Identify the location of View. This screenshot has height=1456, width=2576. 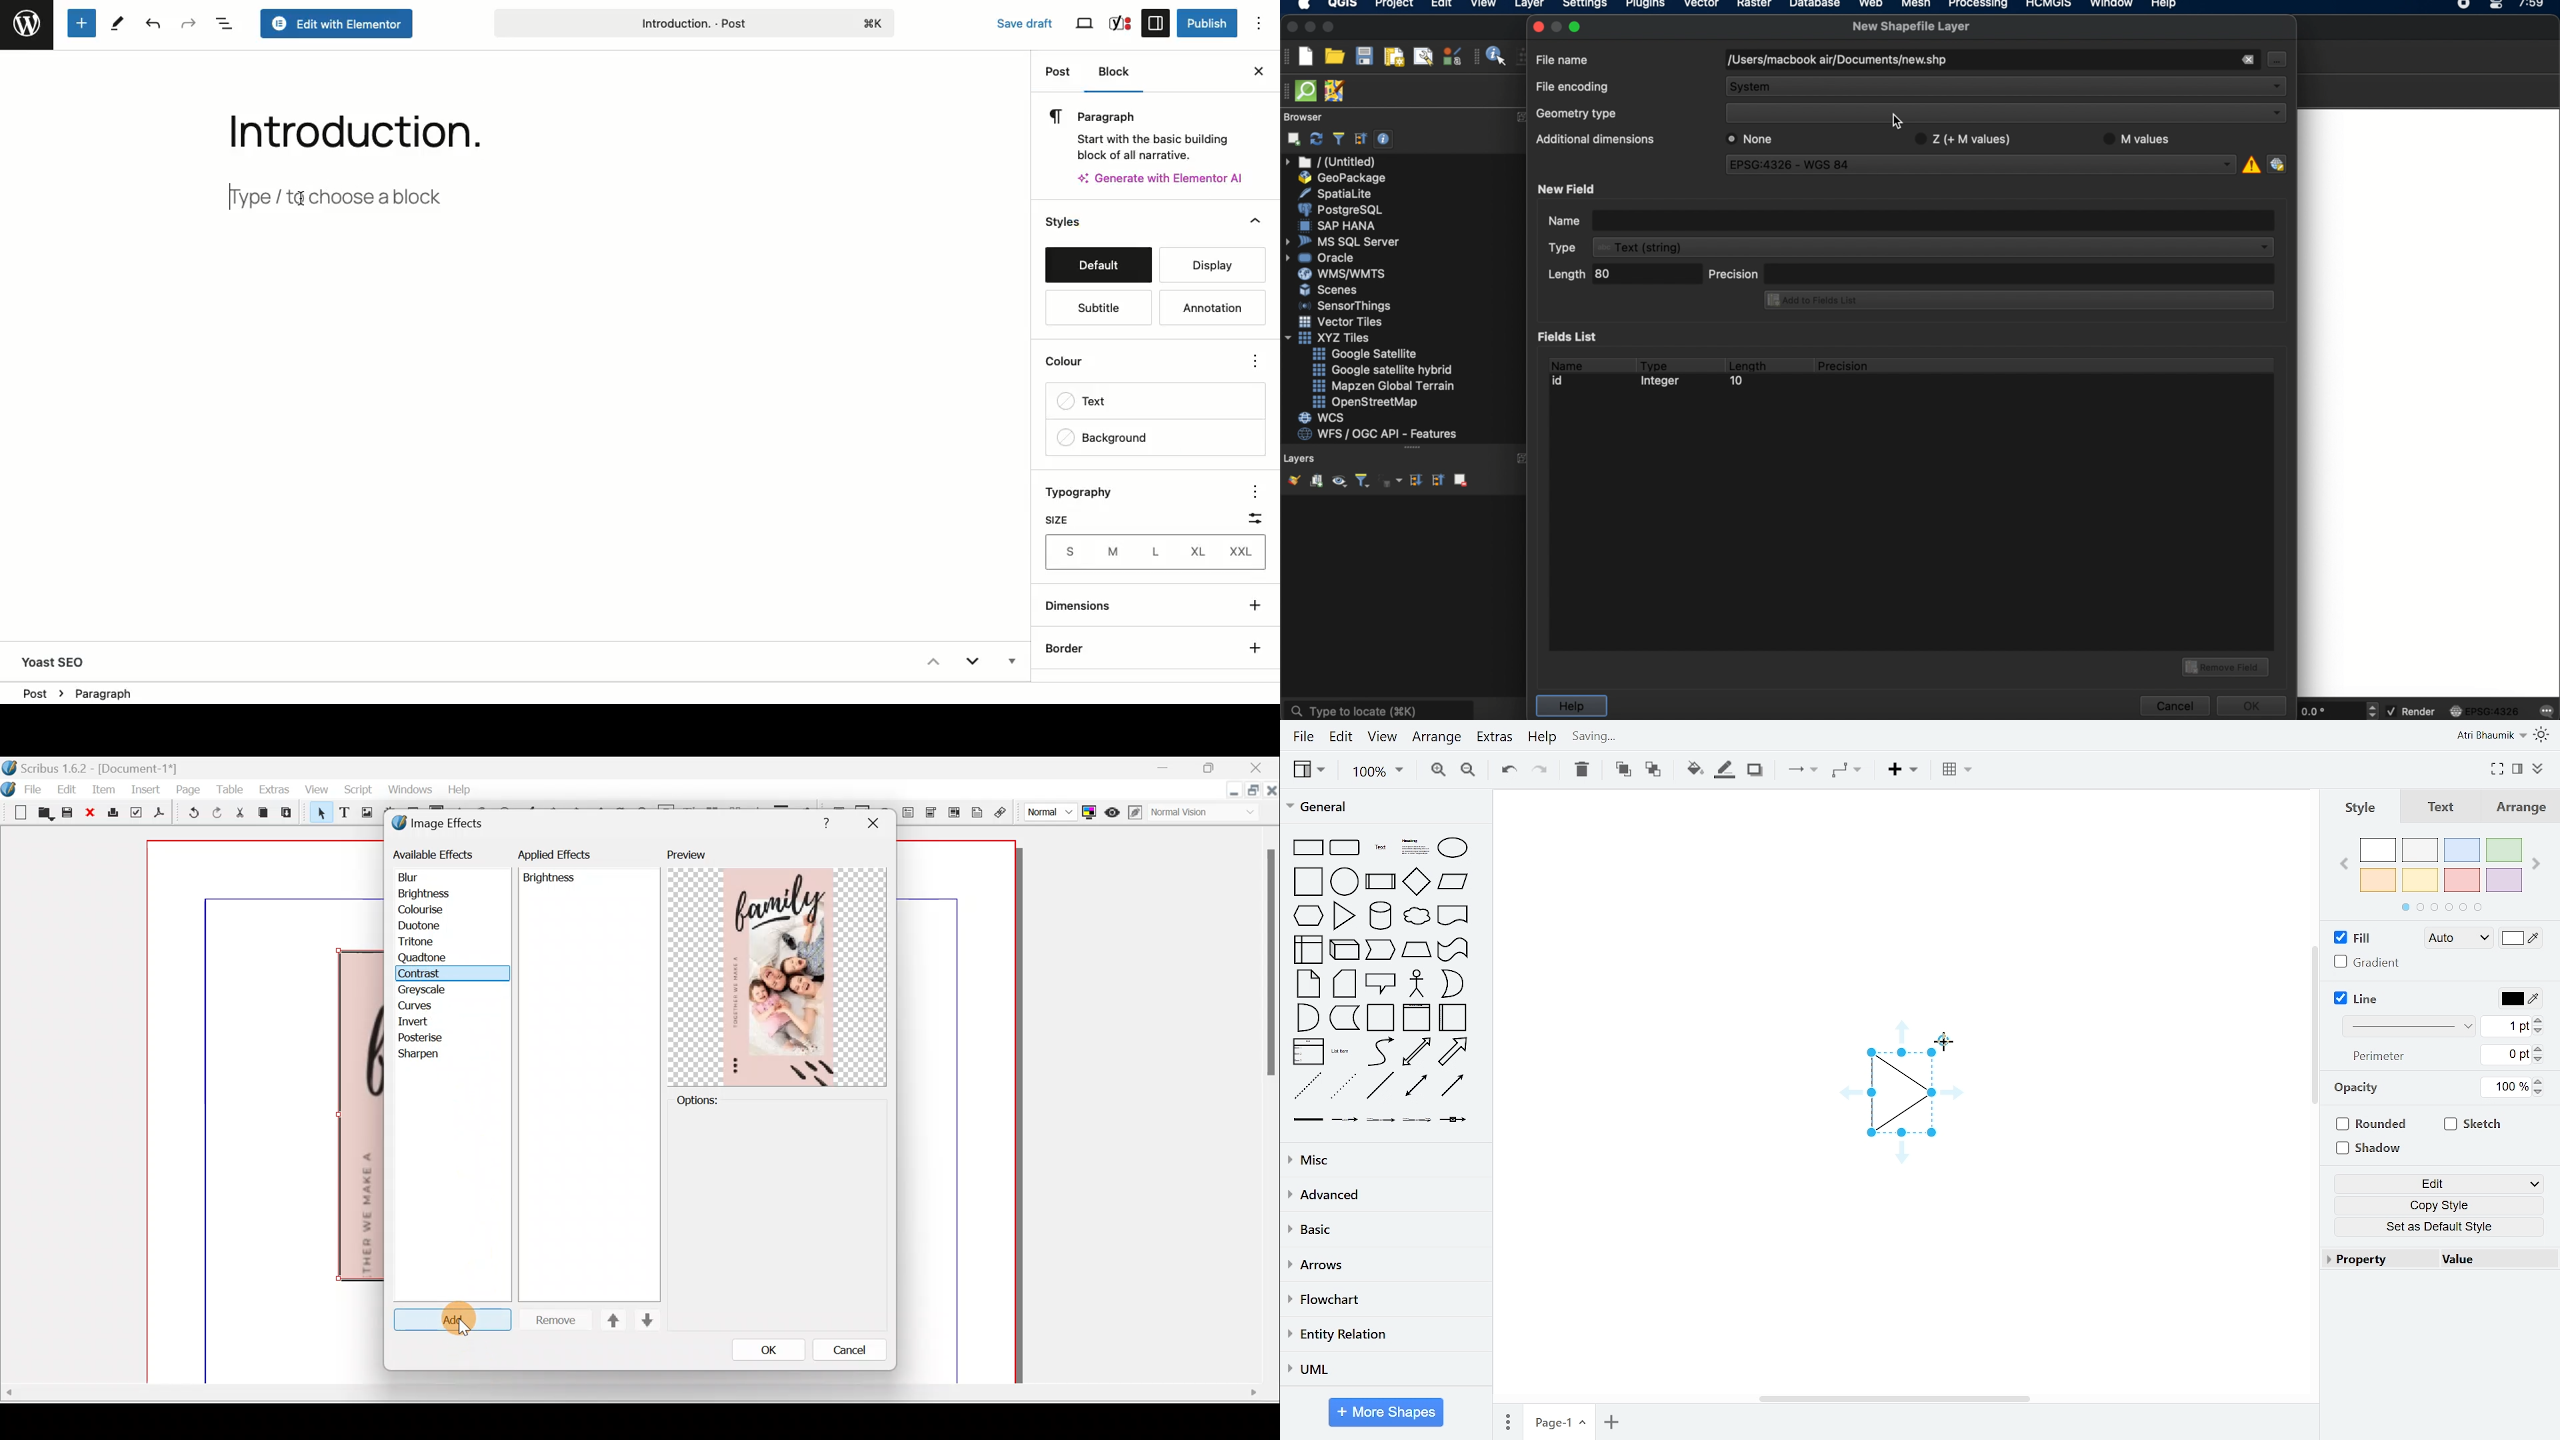
(315, 791).